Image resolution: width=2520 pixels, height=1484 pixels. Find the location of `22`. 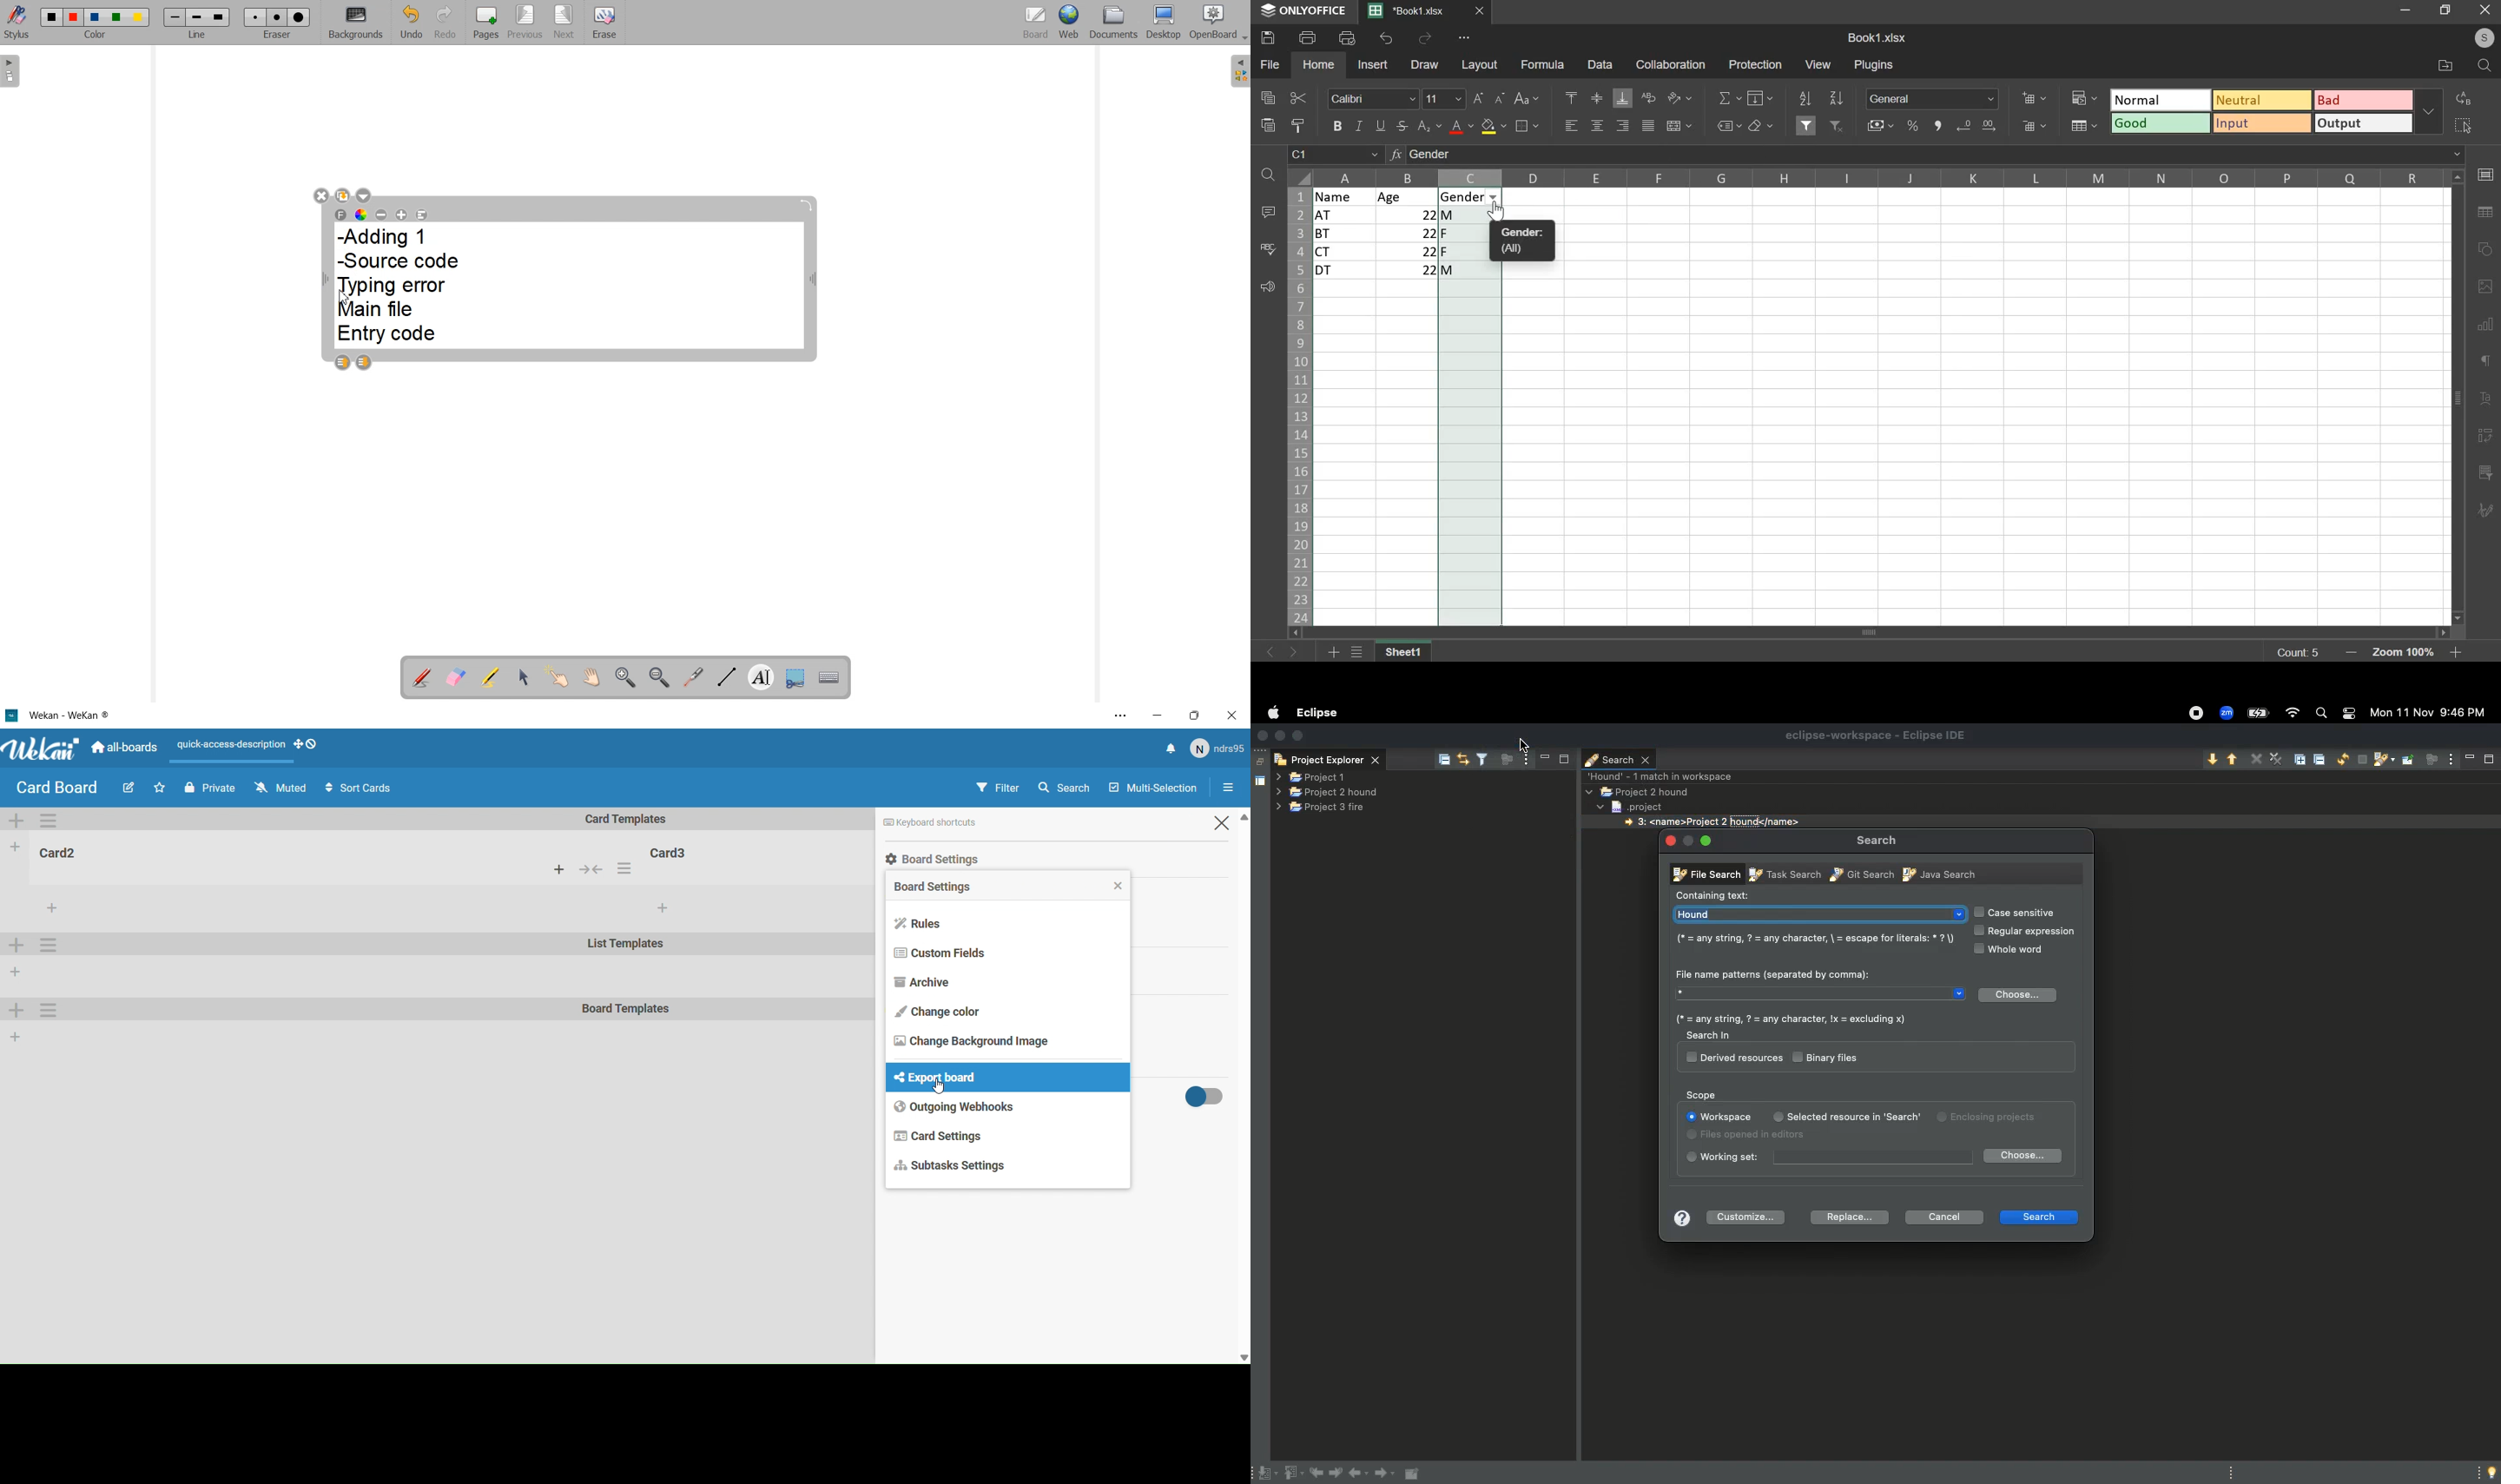

22 is located at coordinates (1408, 215).